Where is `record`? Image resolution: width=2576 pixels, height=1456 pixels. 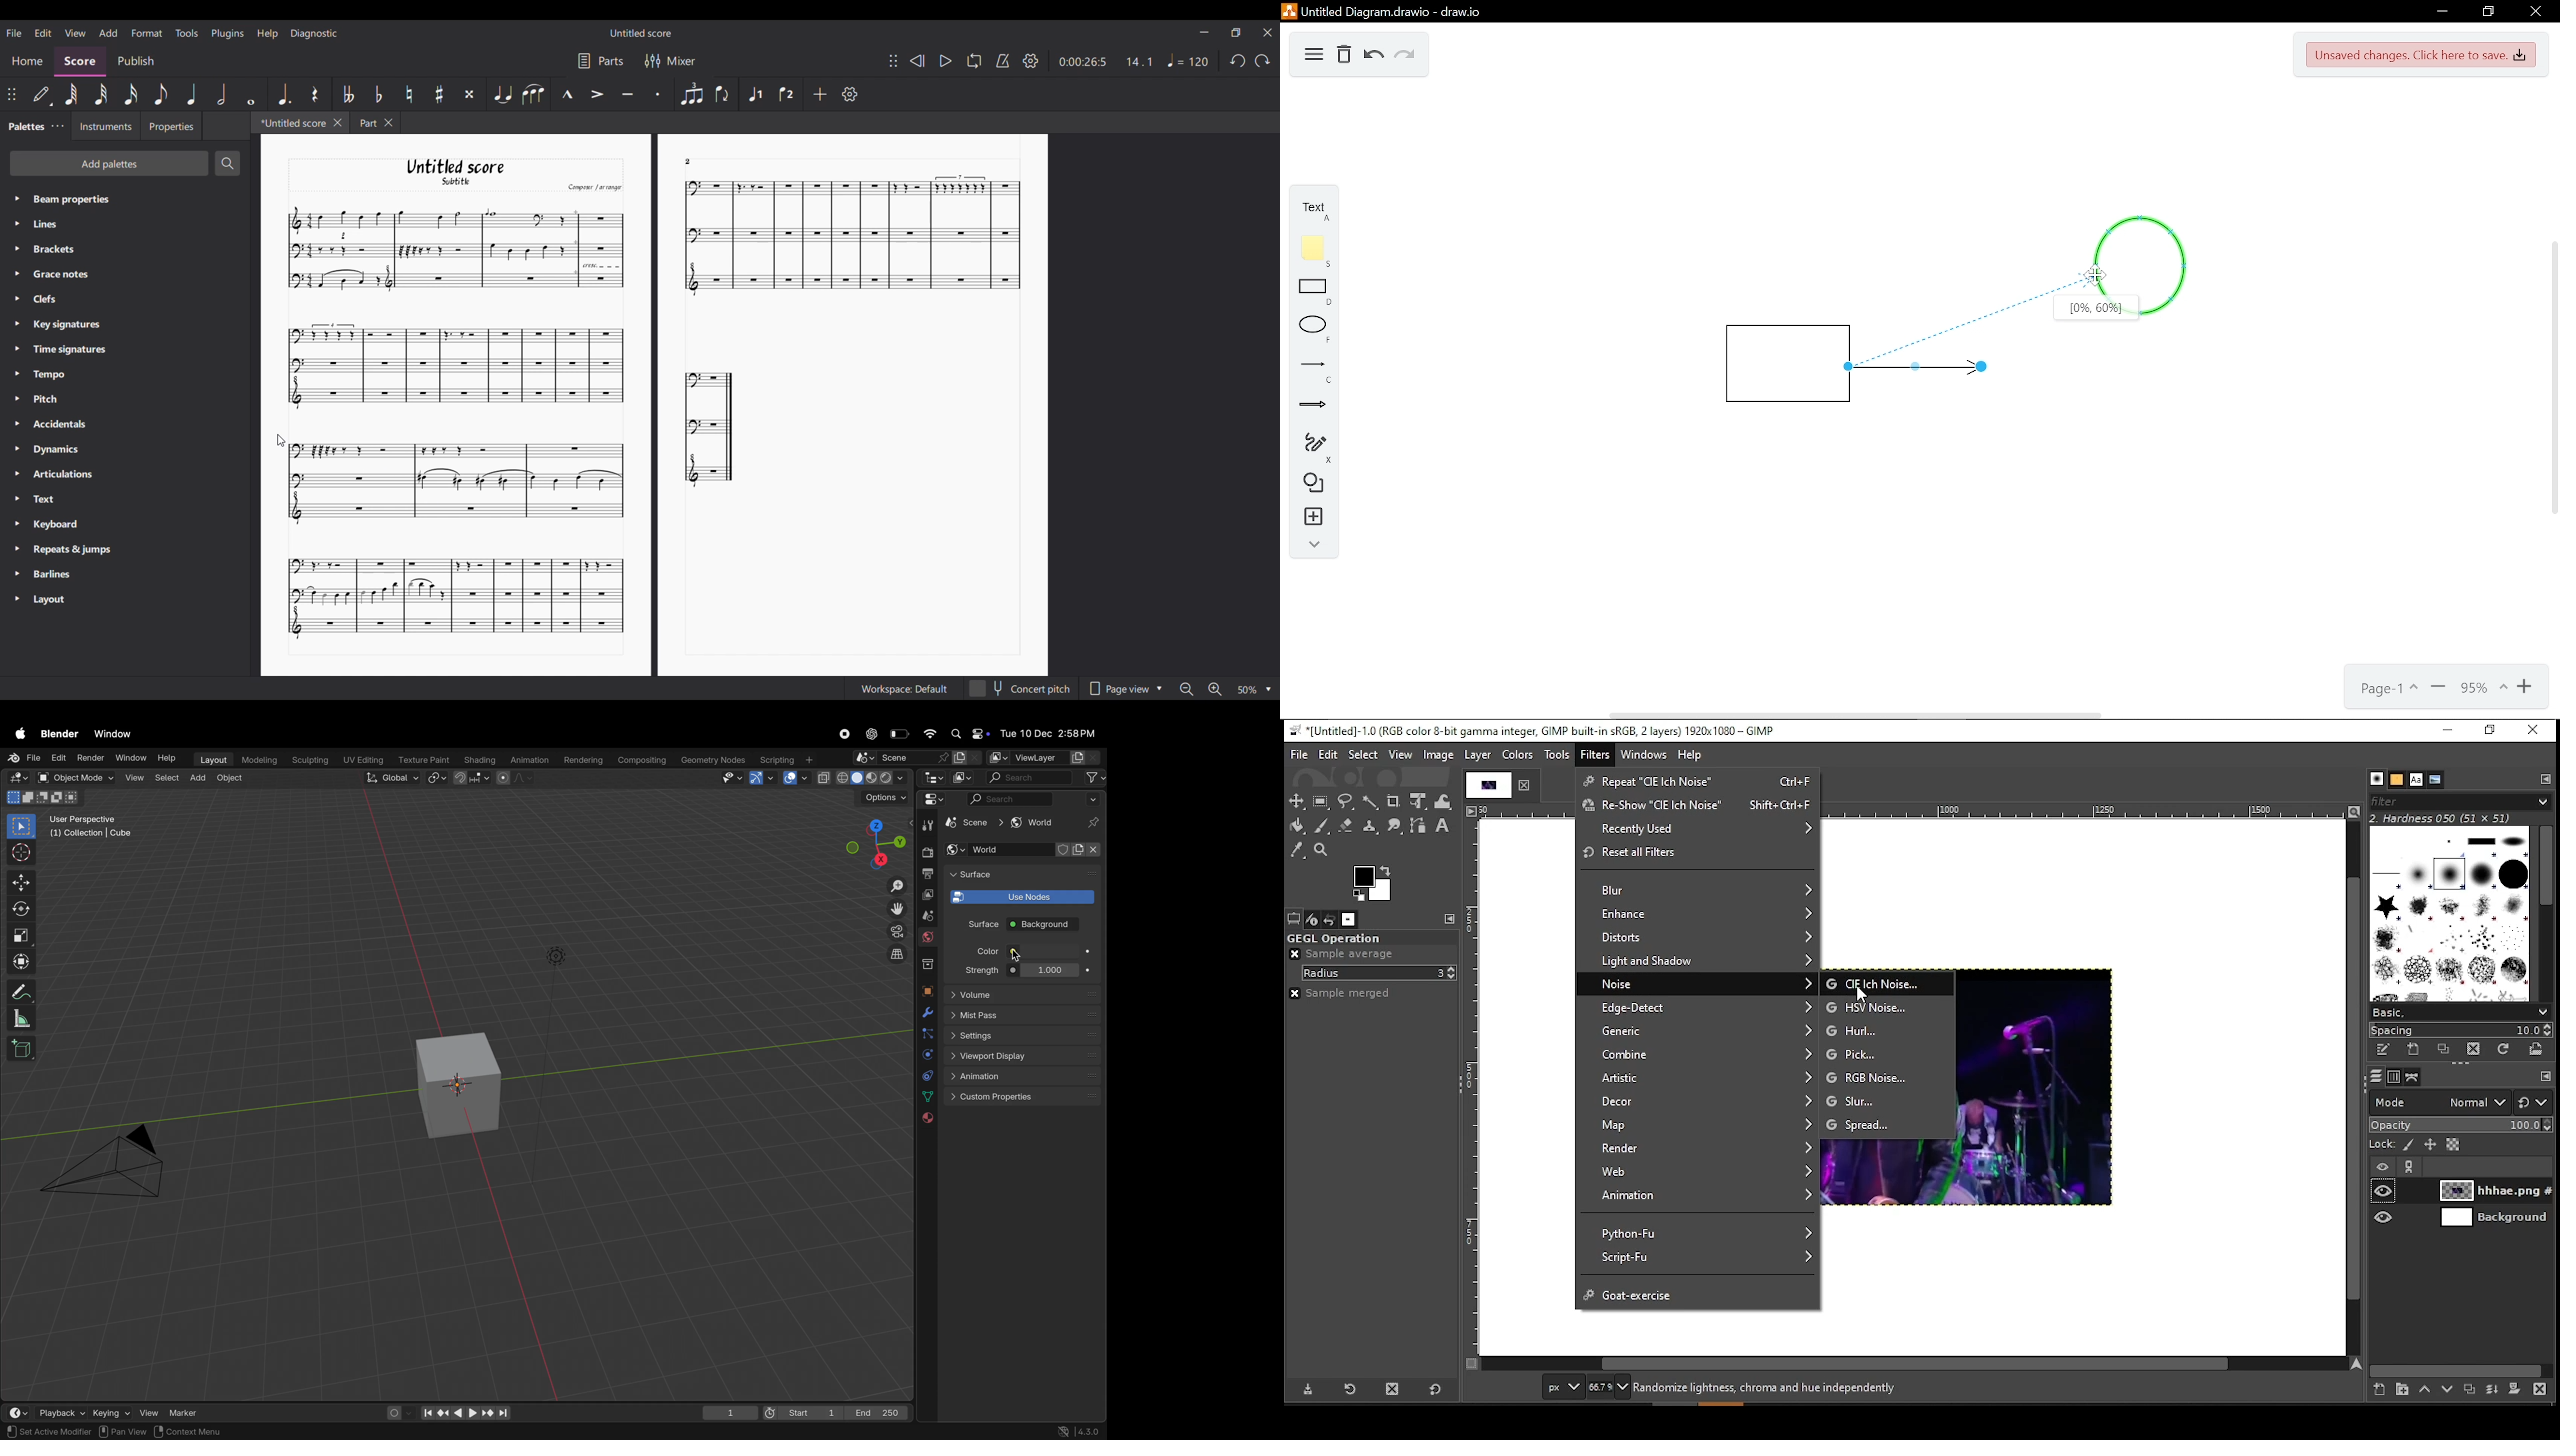
record is located at coordinates (844, 734).